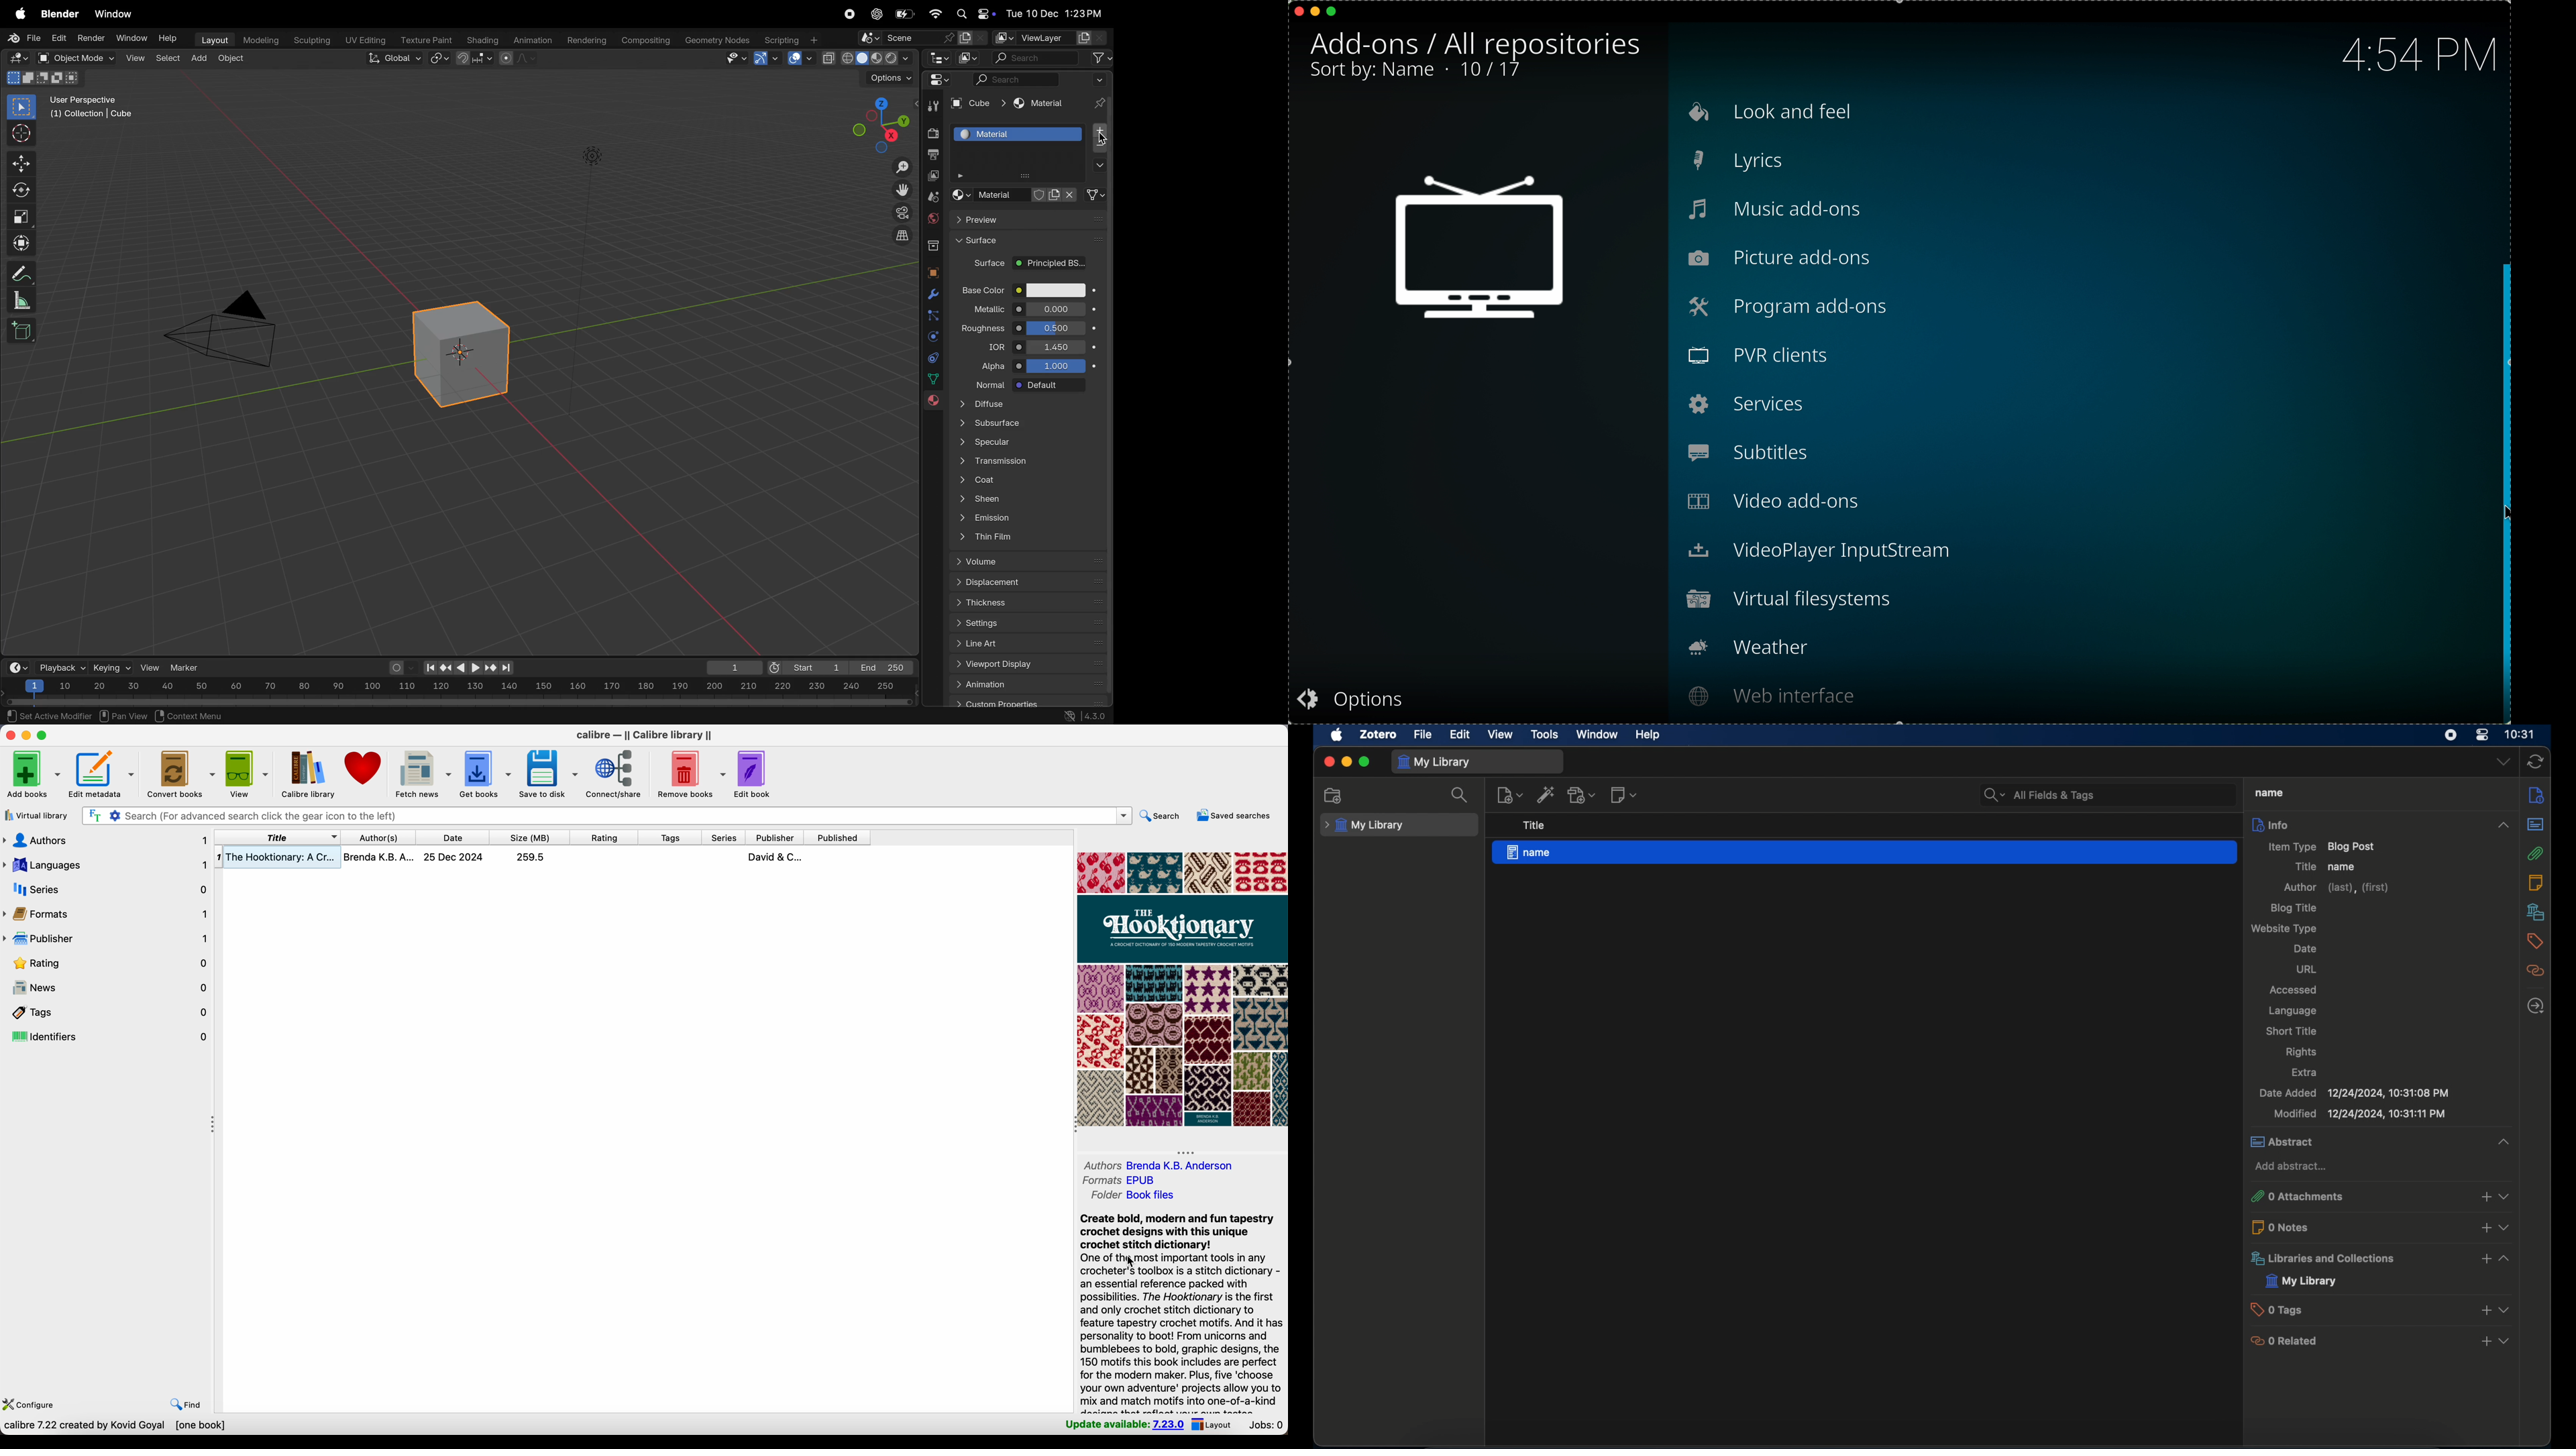 This screenshot has height=1456, width=2576. What do you see at coordinates (1598, 734) in the screenshot?
I see `window` at bounding box center [1598, 734].